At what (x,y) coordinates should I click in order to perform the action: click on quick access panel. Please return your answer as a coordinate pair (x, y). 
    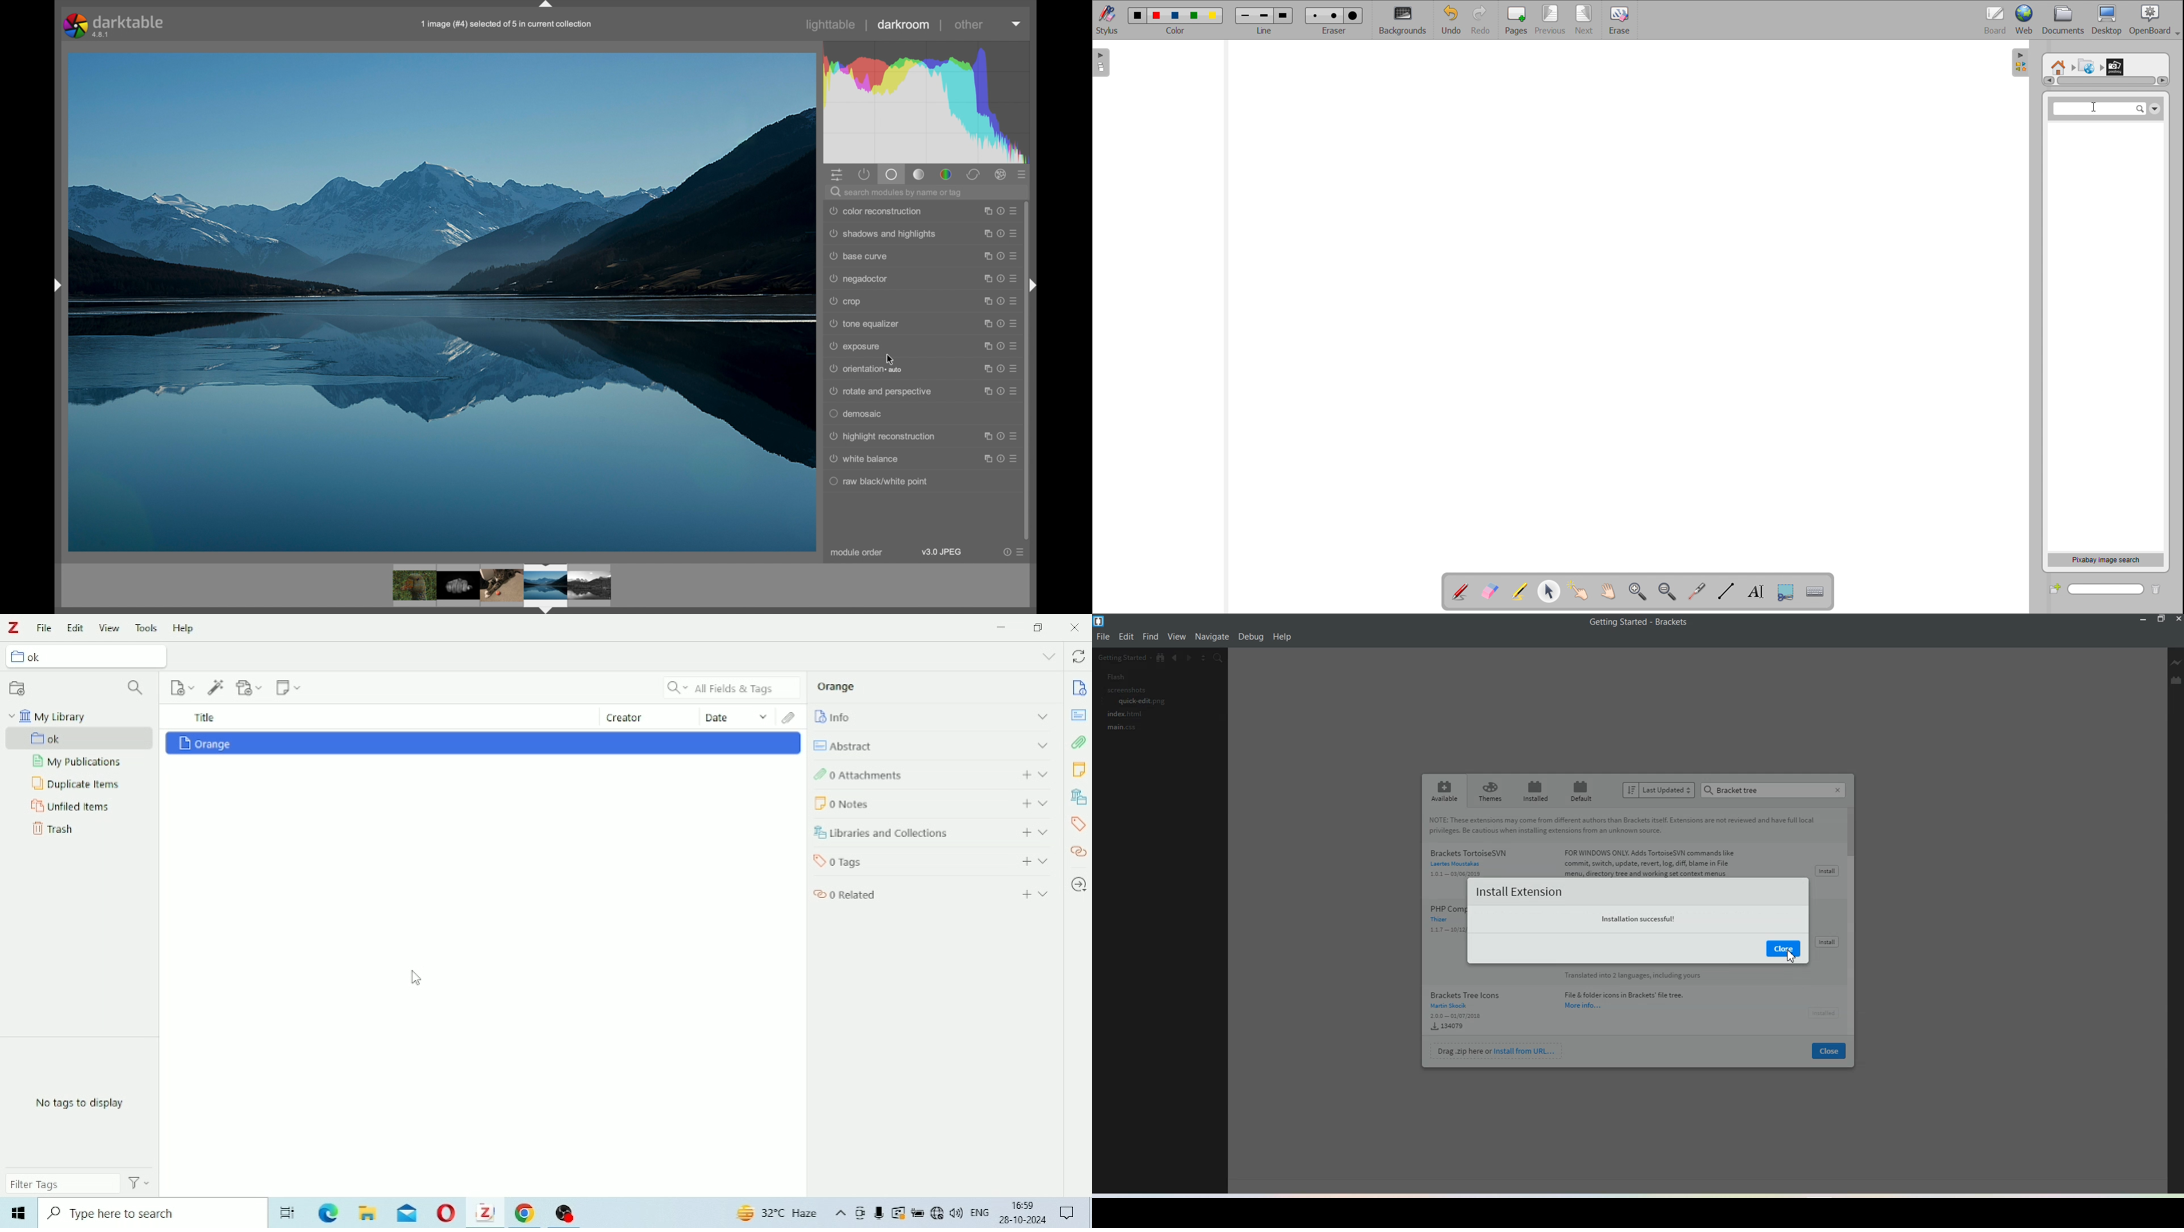
    Looking at the image, I should click on (836, 175).